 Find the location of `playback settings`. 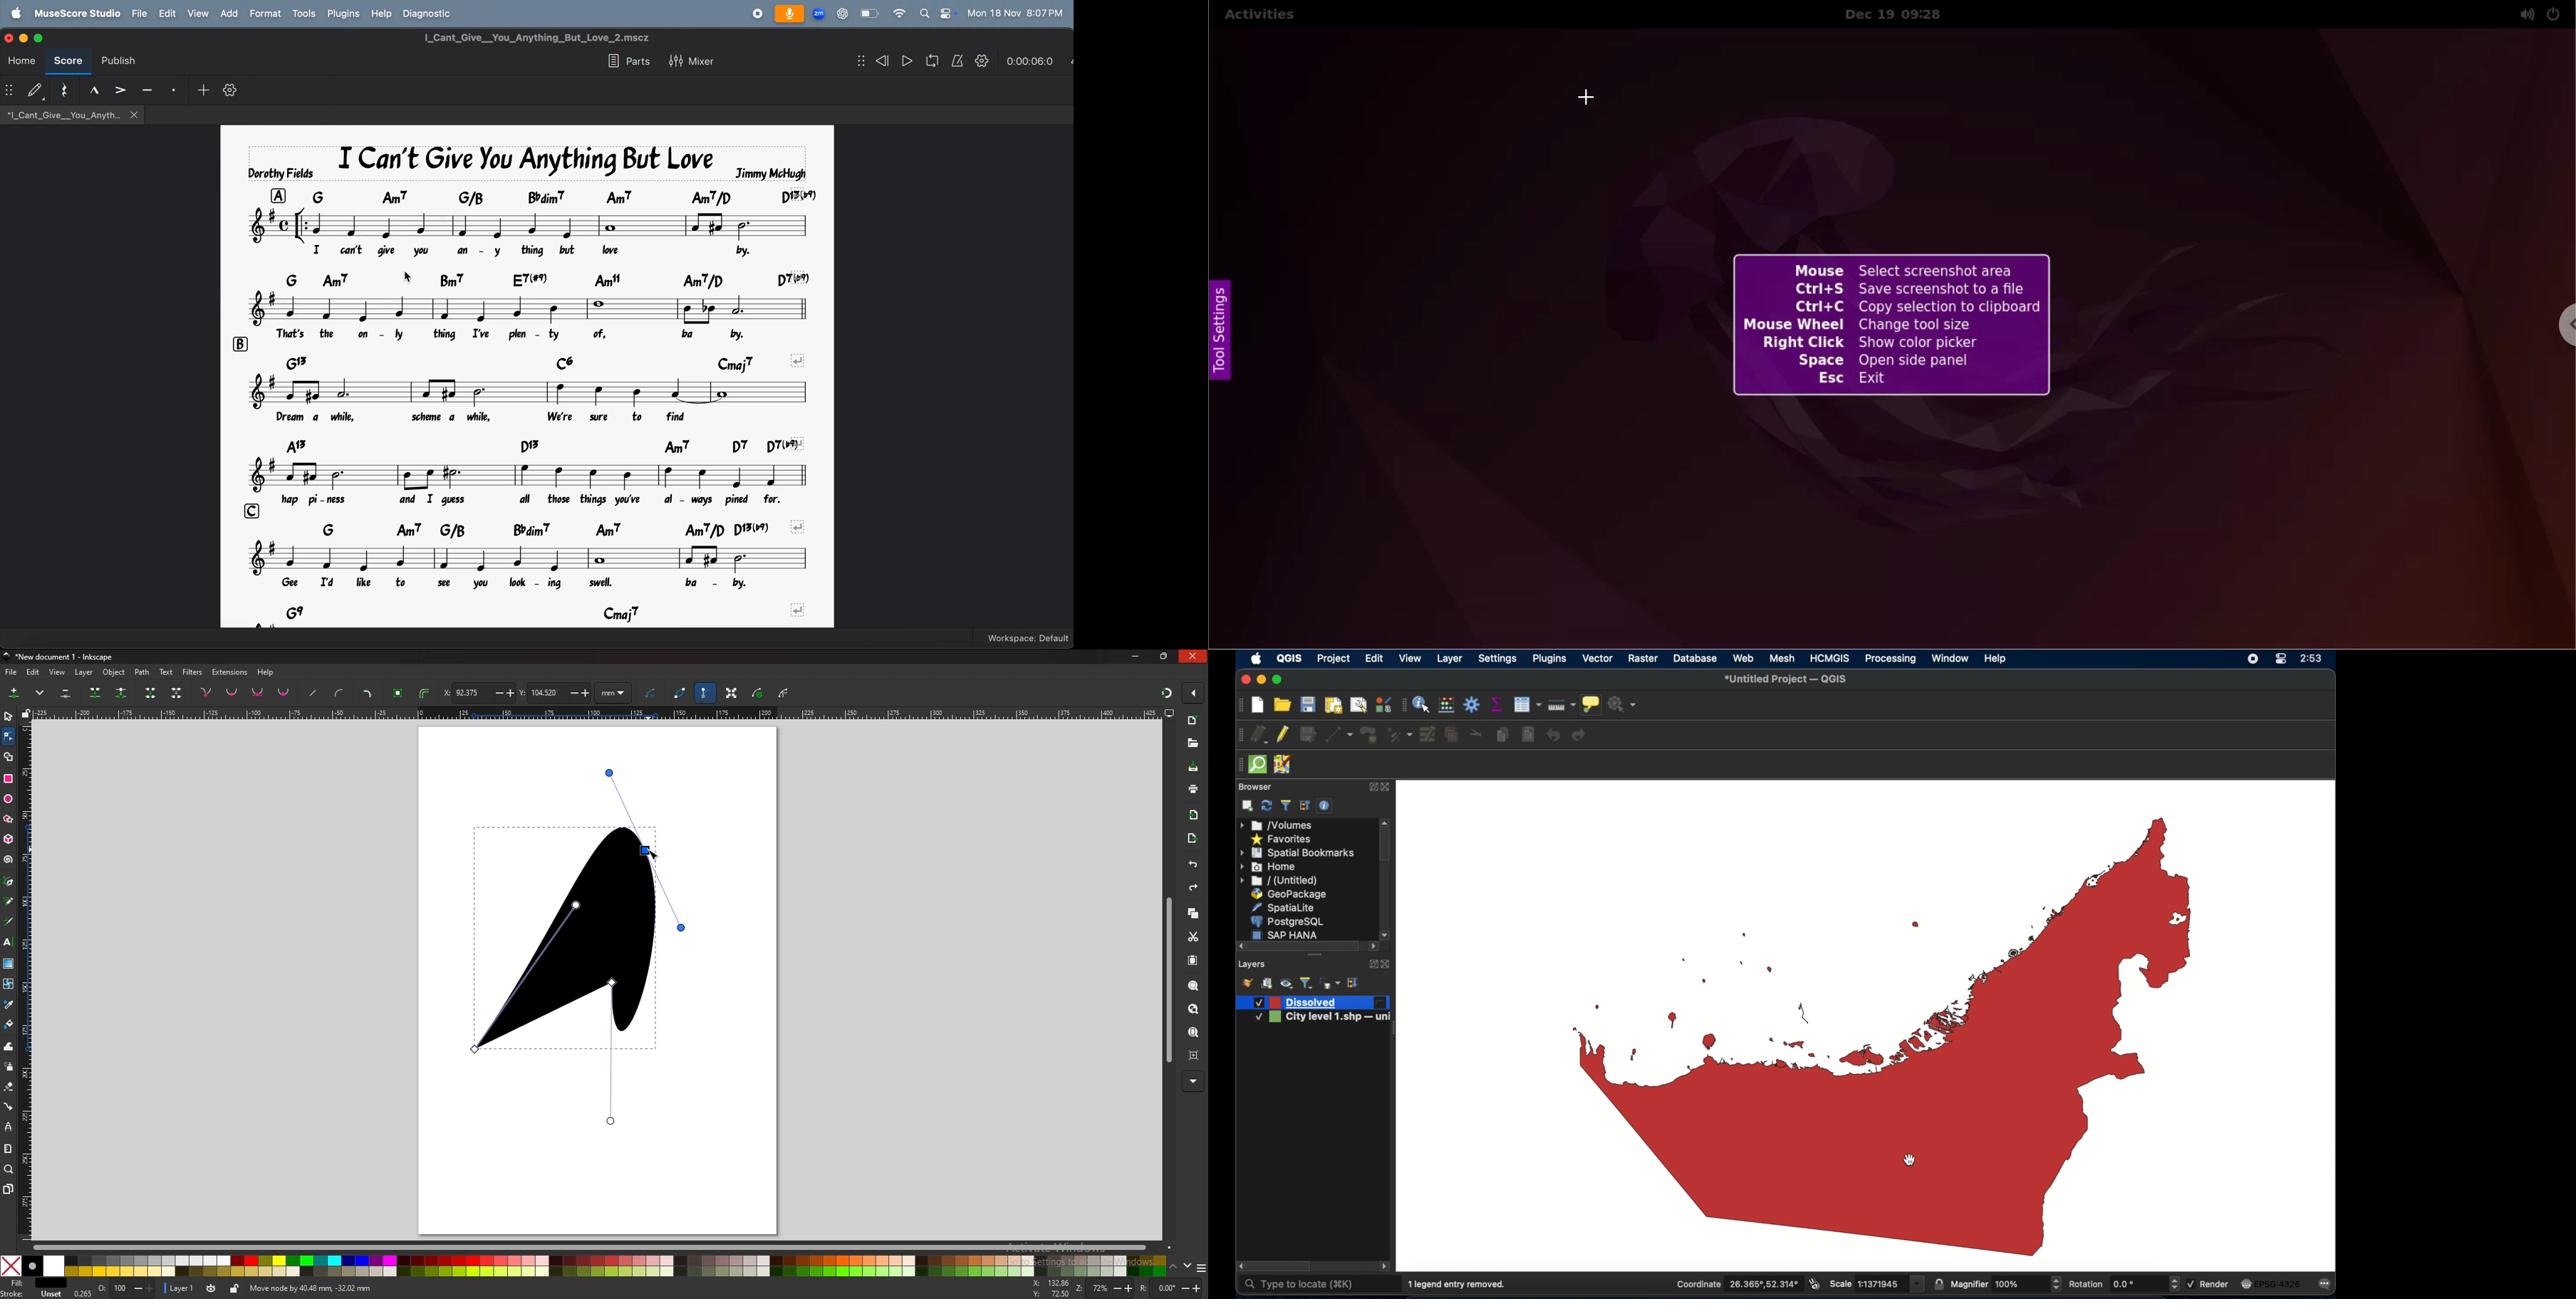

playback settings is located at coordinates (984, 63).